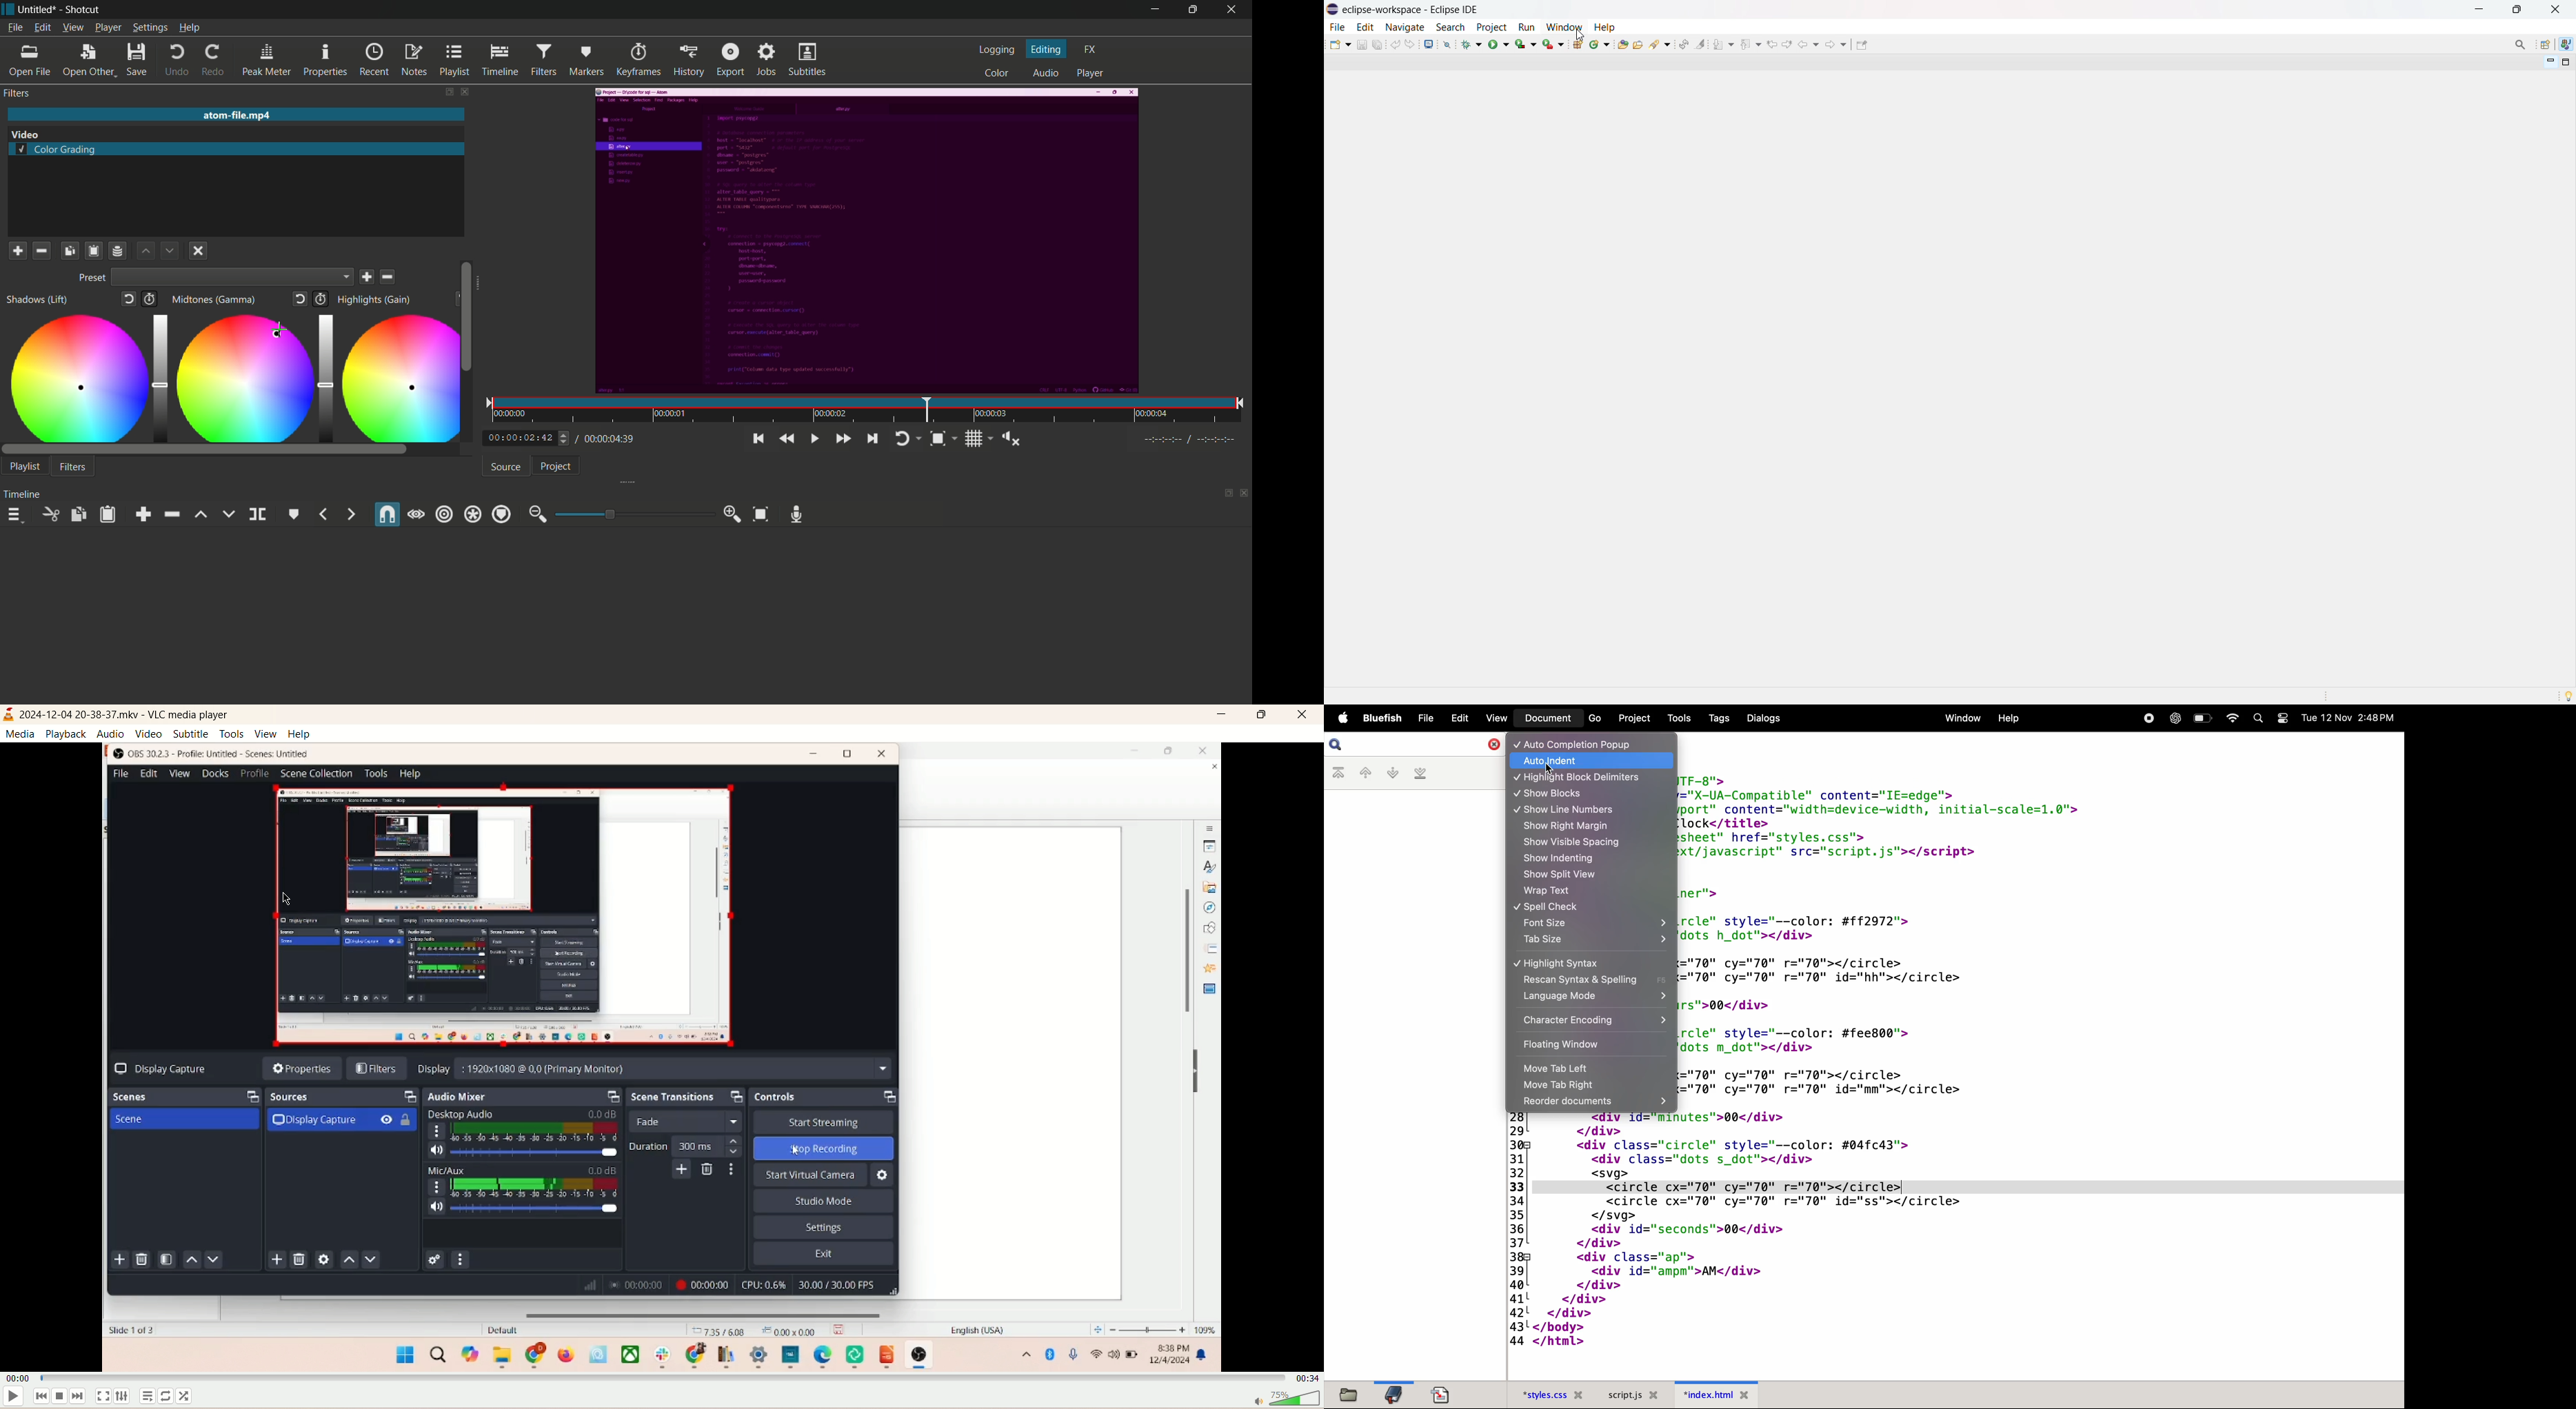 The height and width of the screenshot is (1428, 2576). Describe the element at coordinates (1333, 10) in the screenshot. I see `logo` at that location.